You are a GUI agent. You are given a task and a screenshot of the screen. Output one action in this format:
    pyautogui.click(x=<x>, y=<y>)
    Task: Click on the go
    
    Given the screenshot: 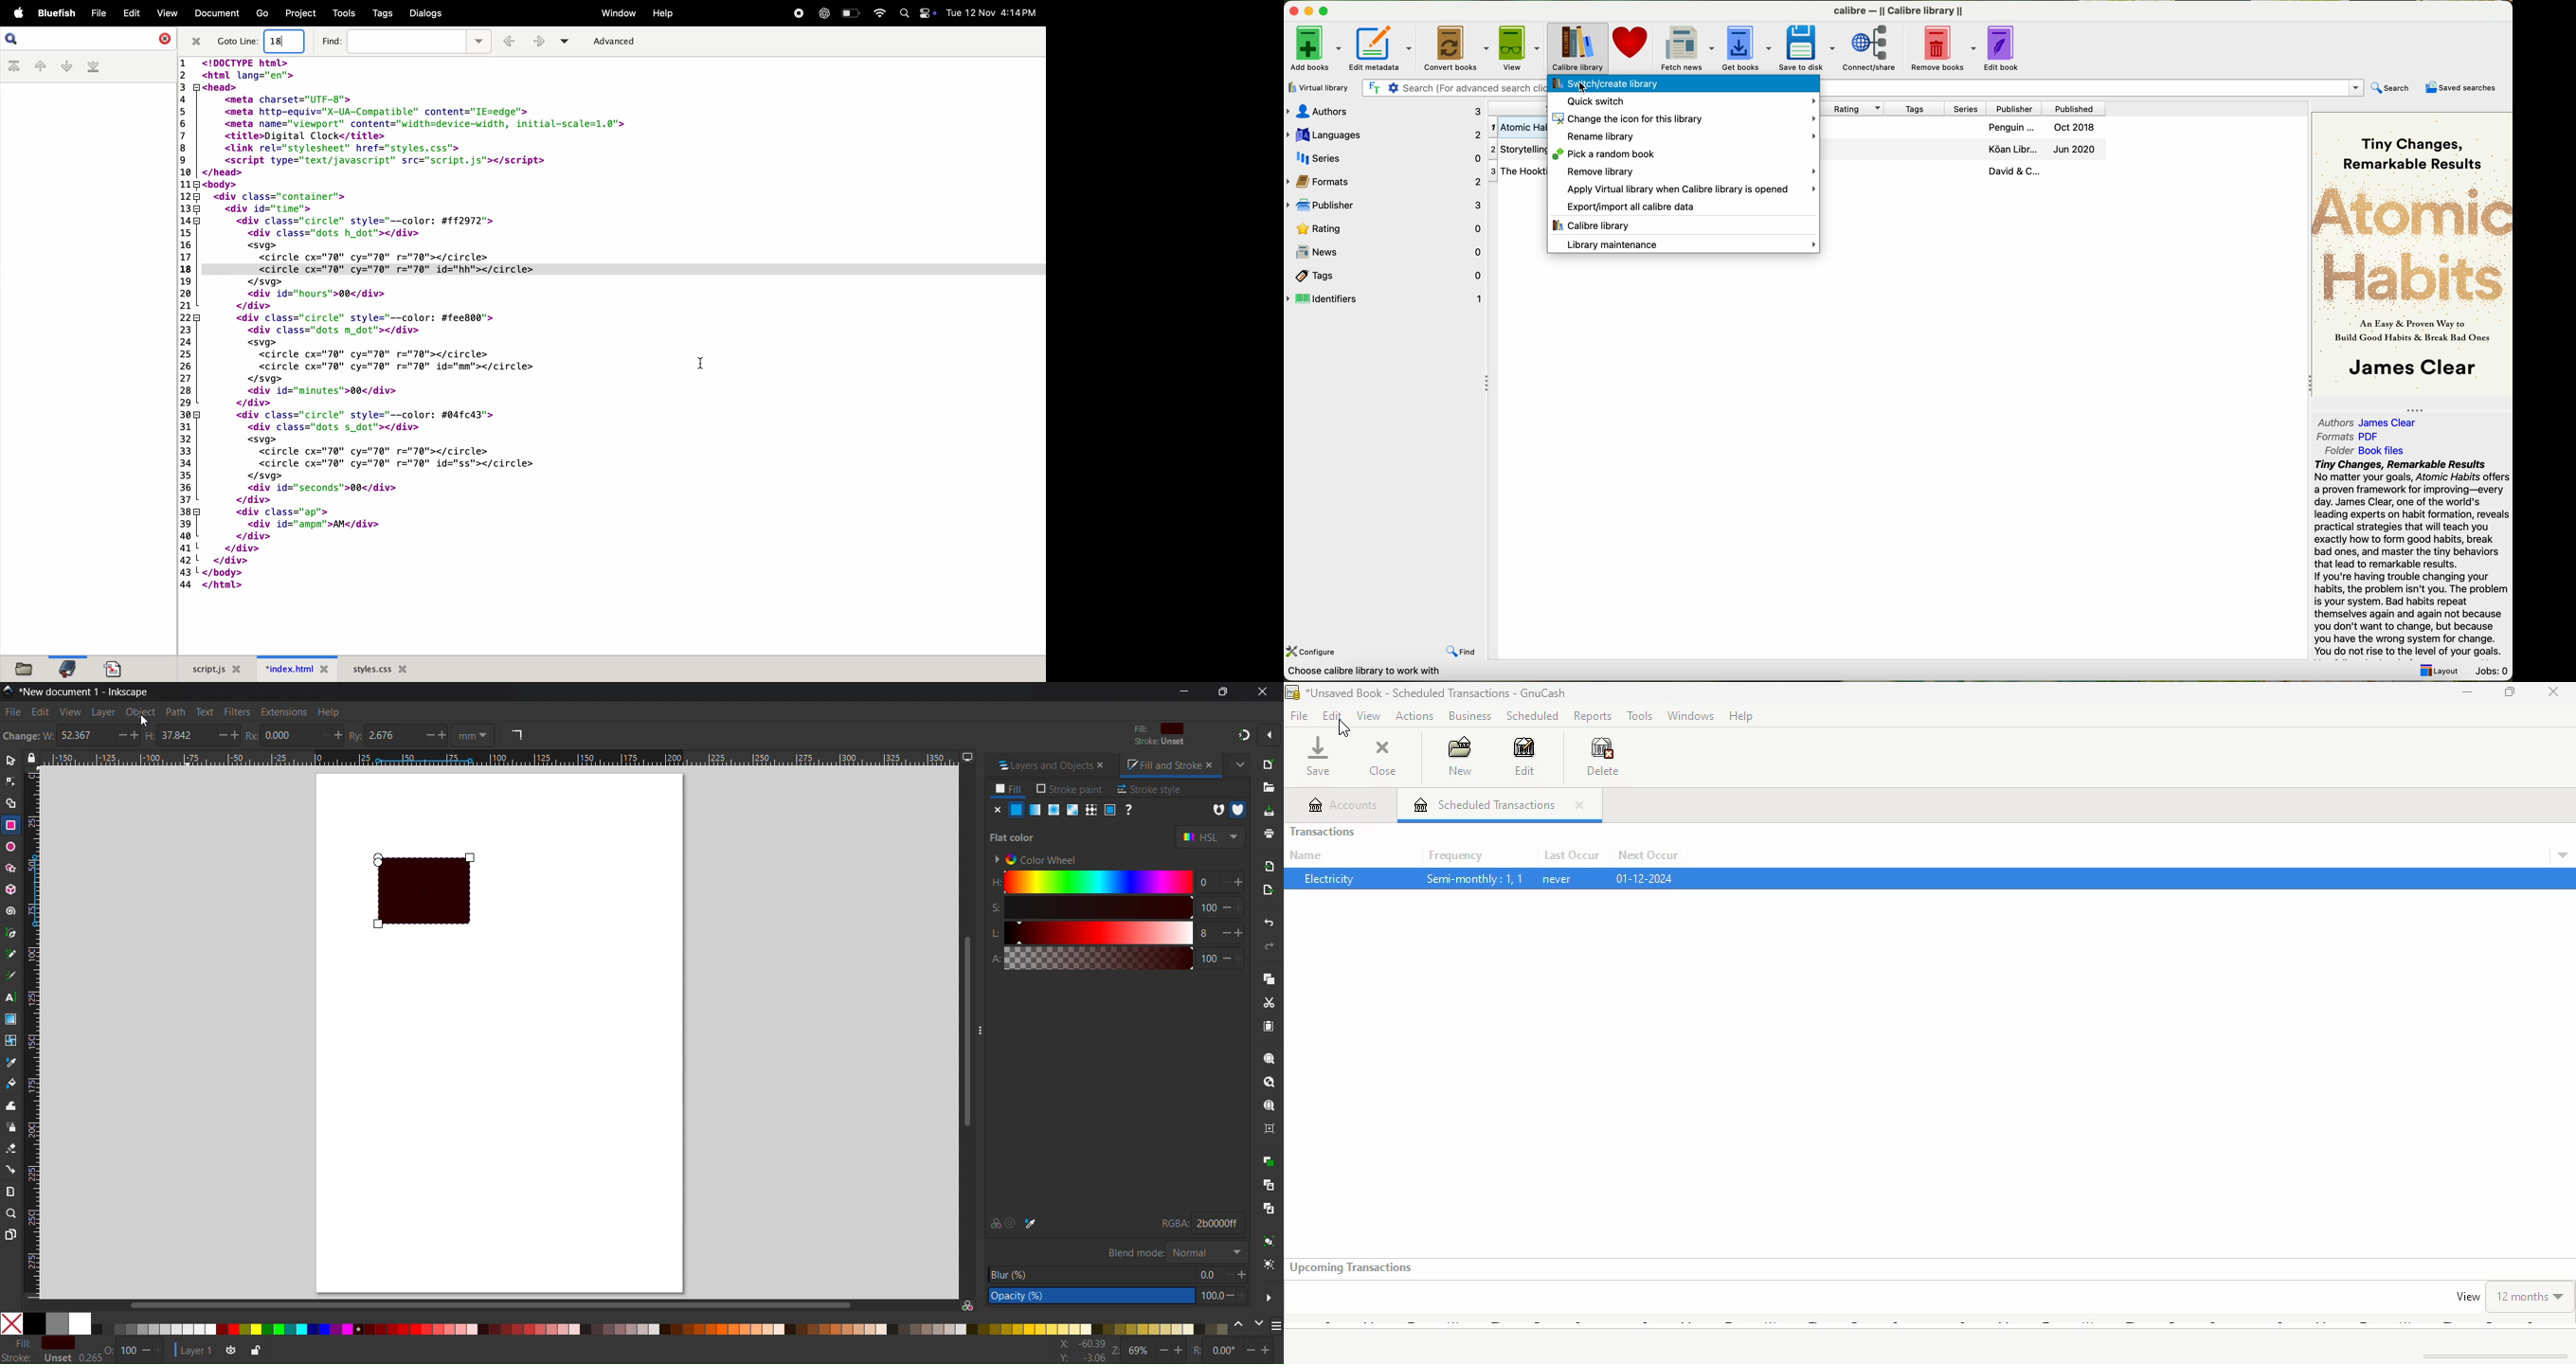 What is the action you would take?
    pyautogui.click(x=261, y=14)
    